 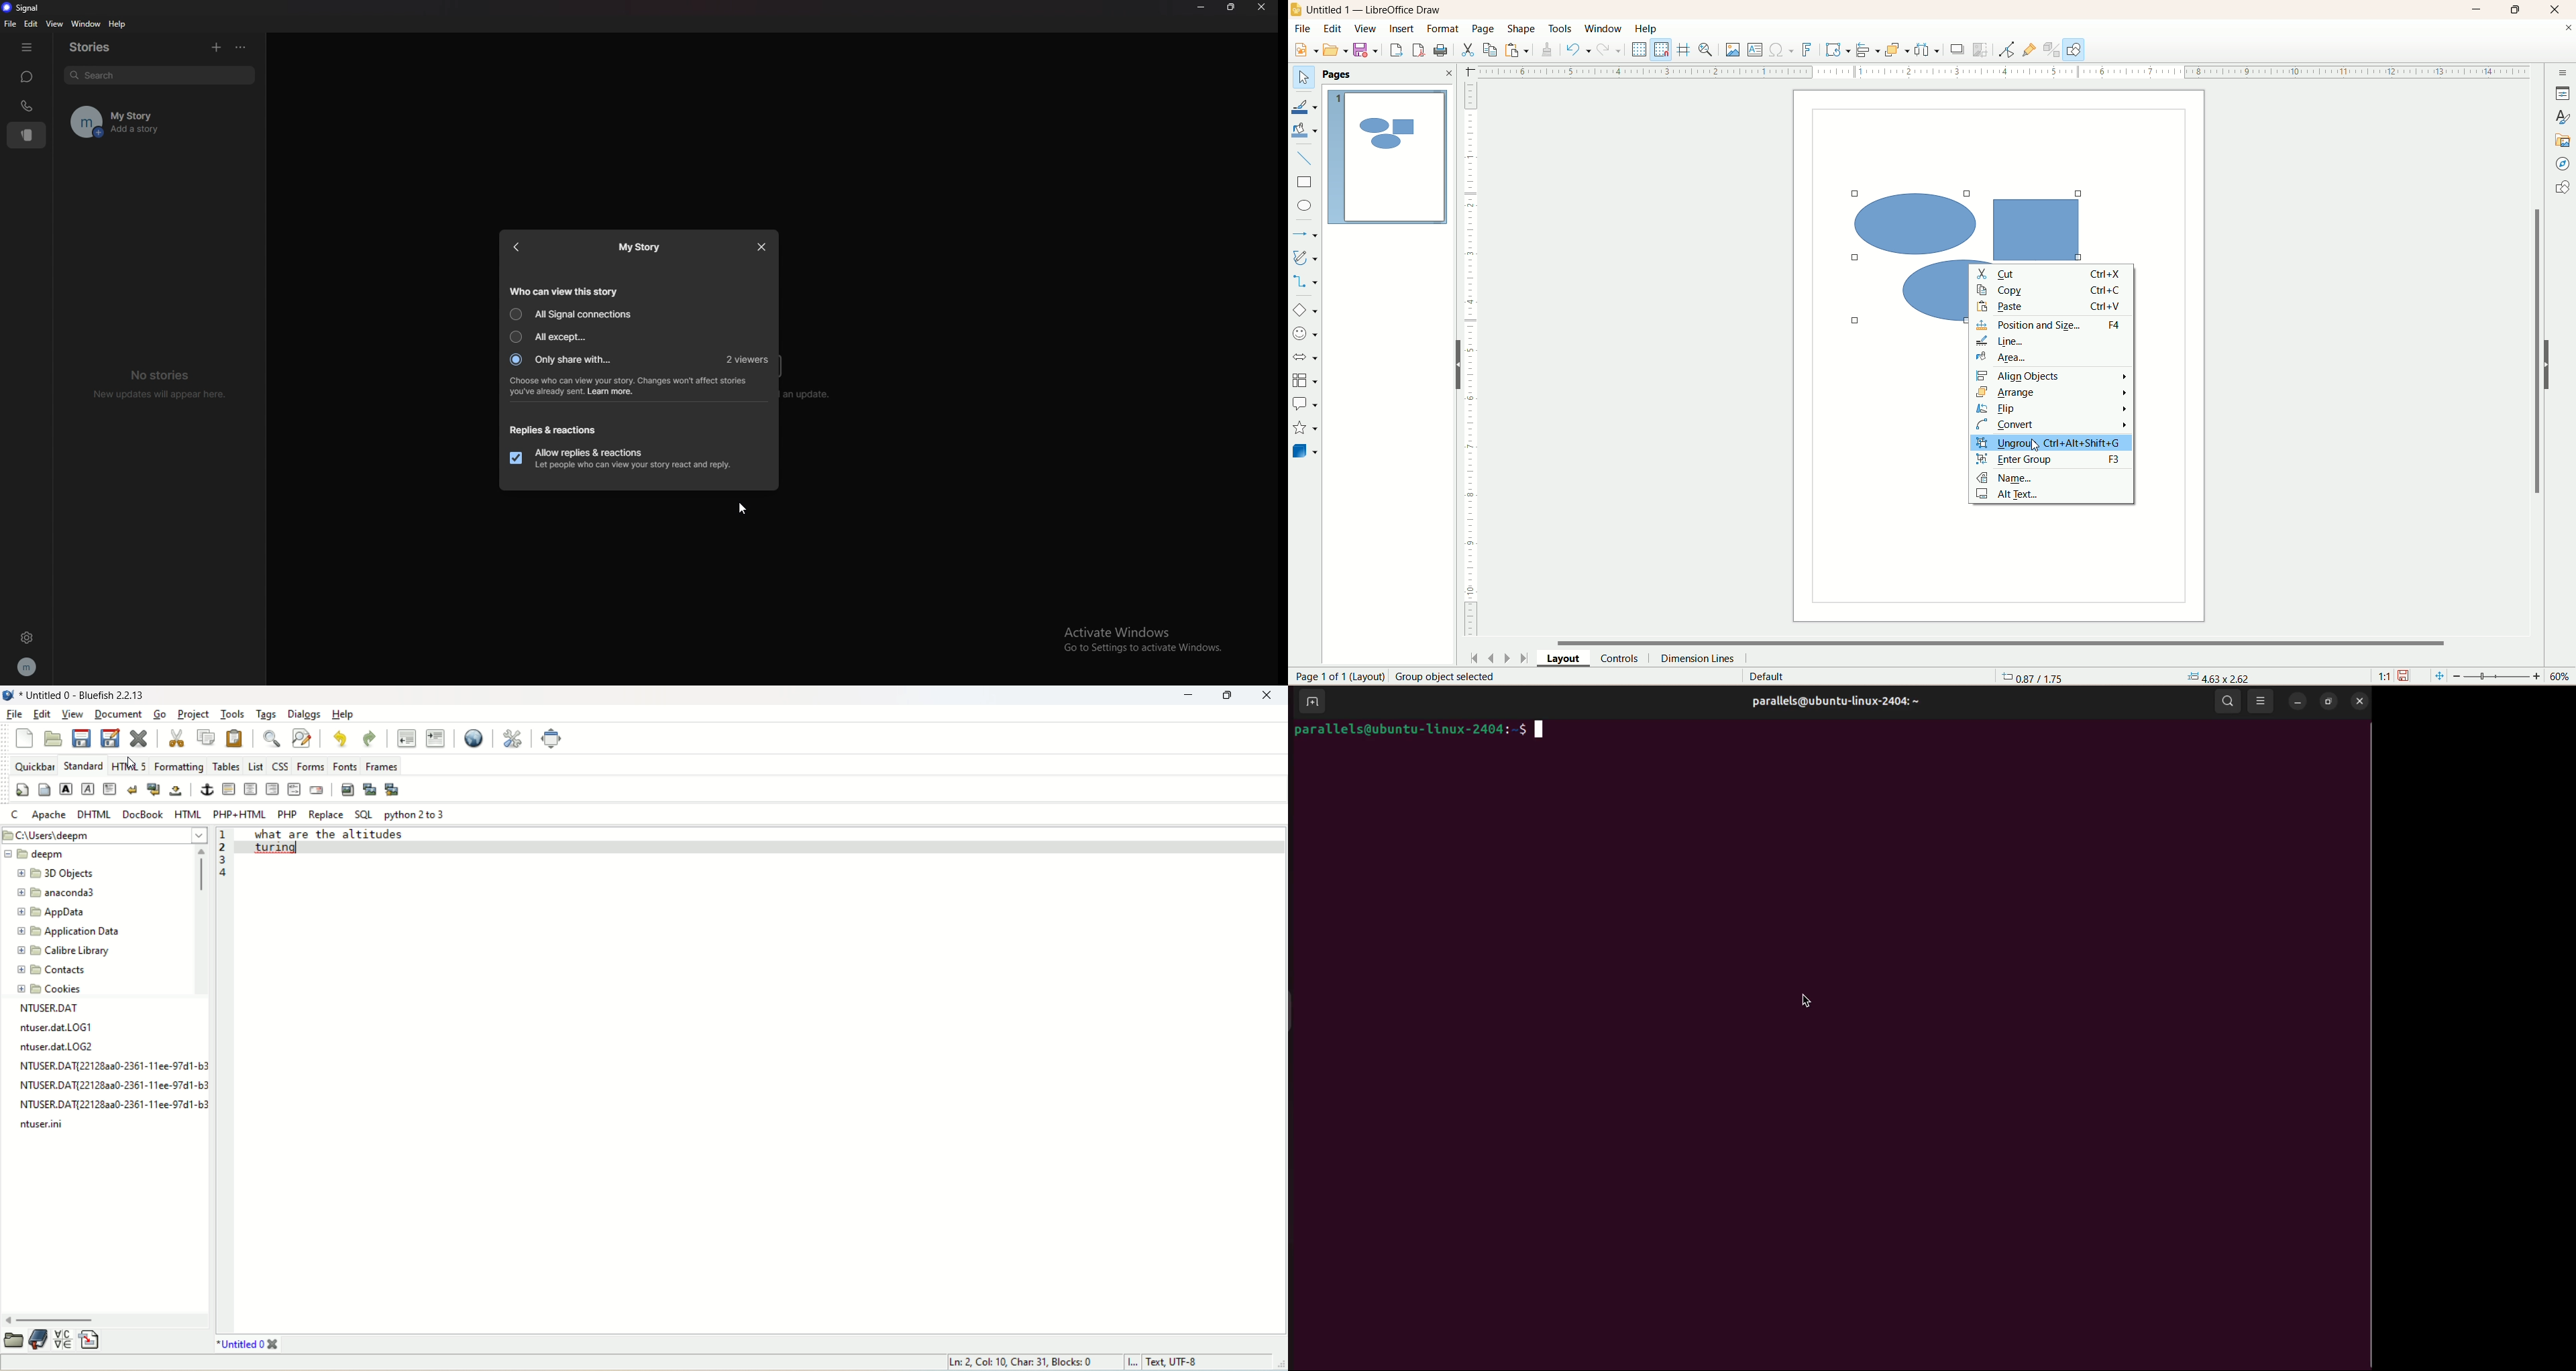 What do you see at coordinates (1867, 48) in the screenshot?
I see `allign objects` at bounding box center [1867, 48].